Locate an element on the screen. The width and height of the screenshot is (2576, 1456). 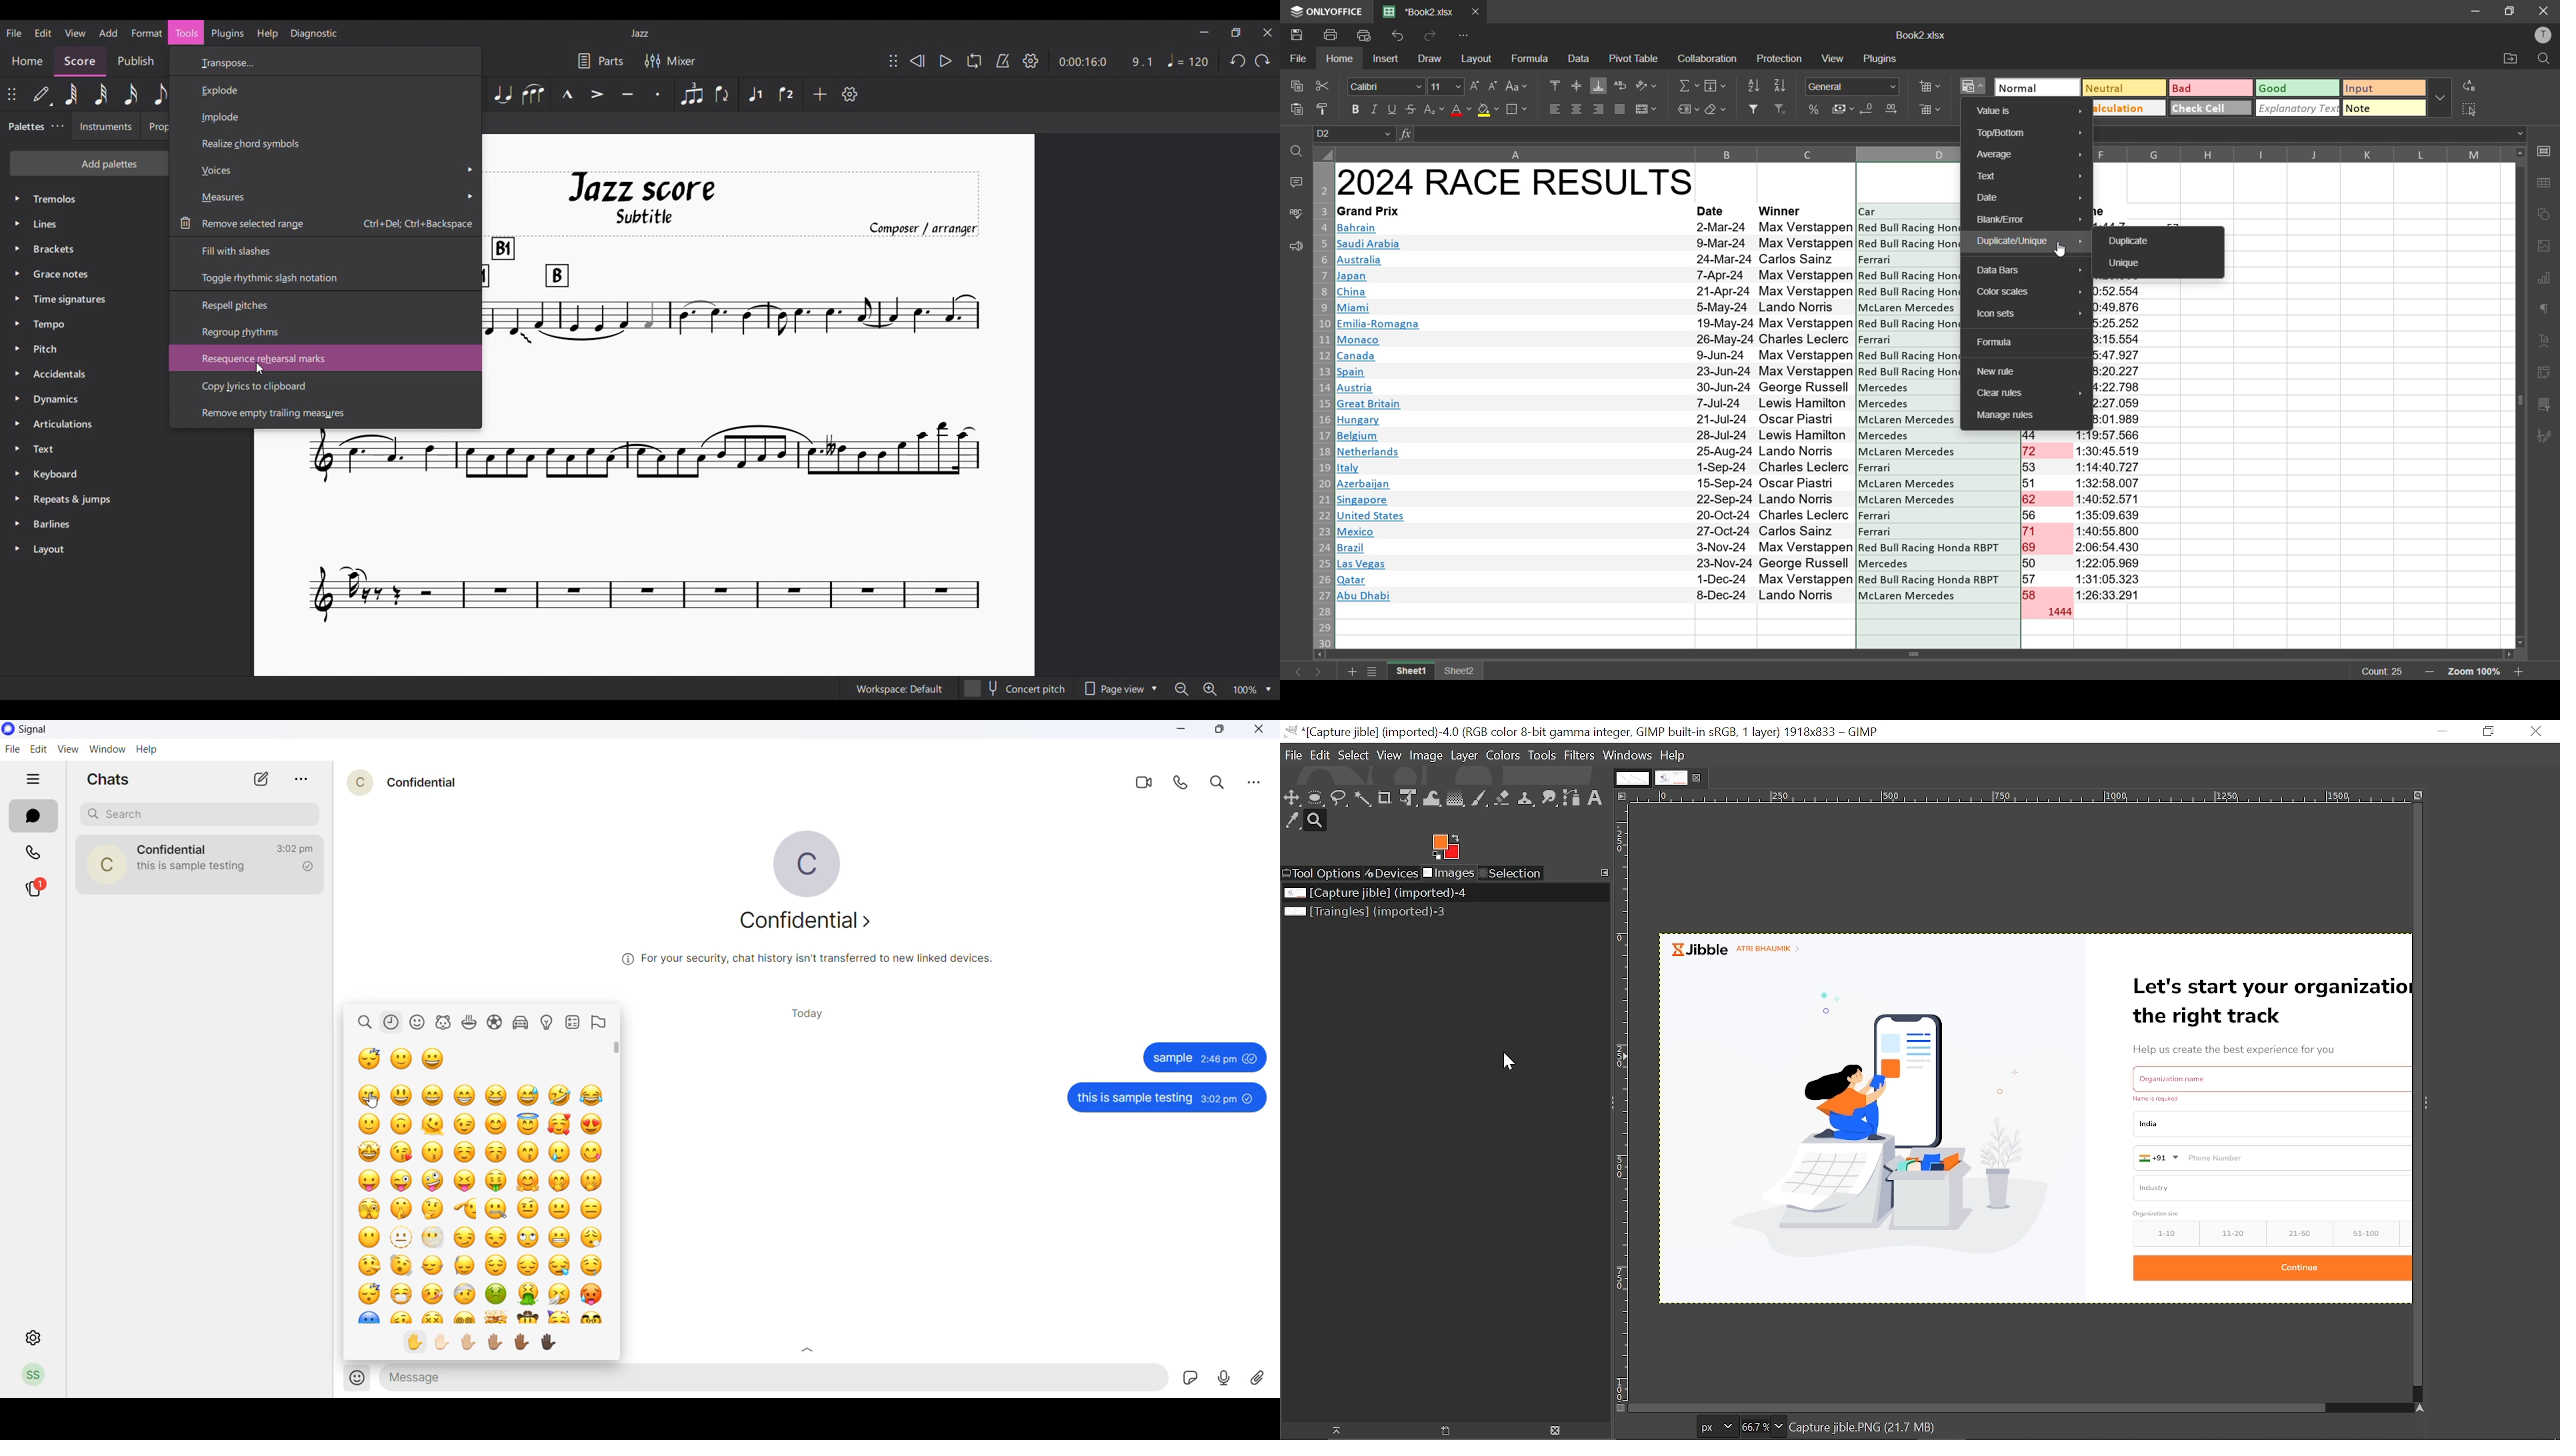
previous is located at coordinates (1295, 671).